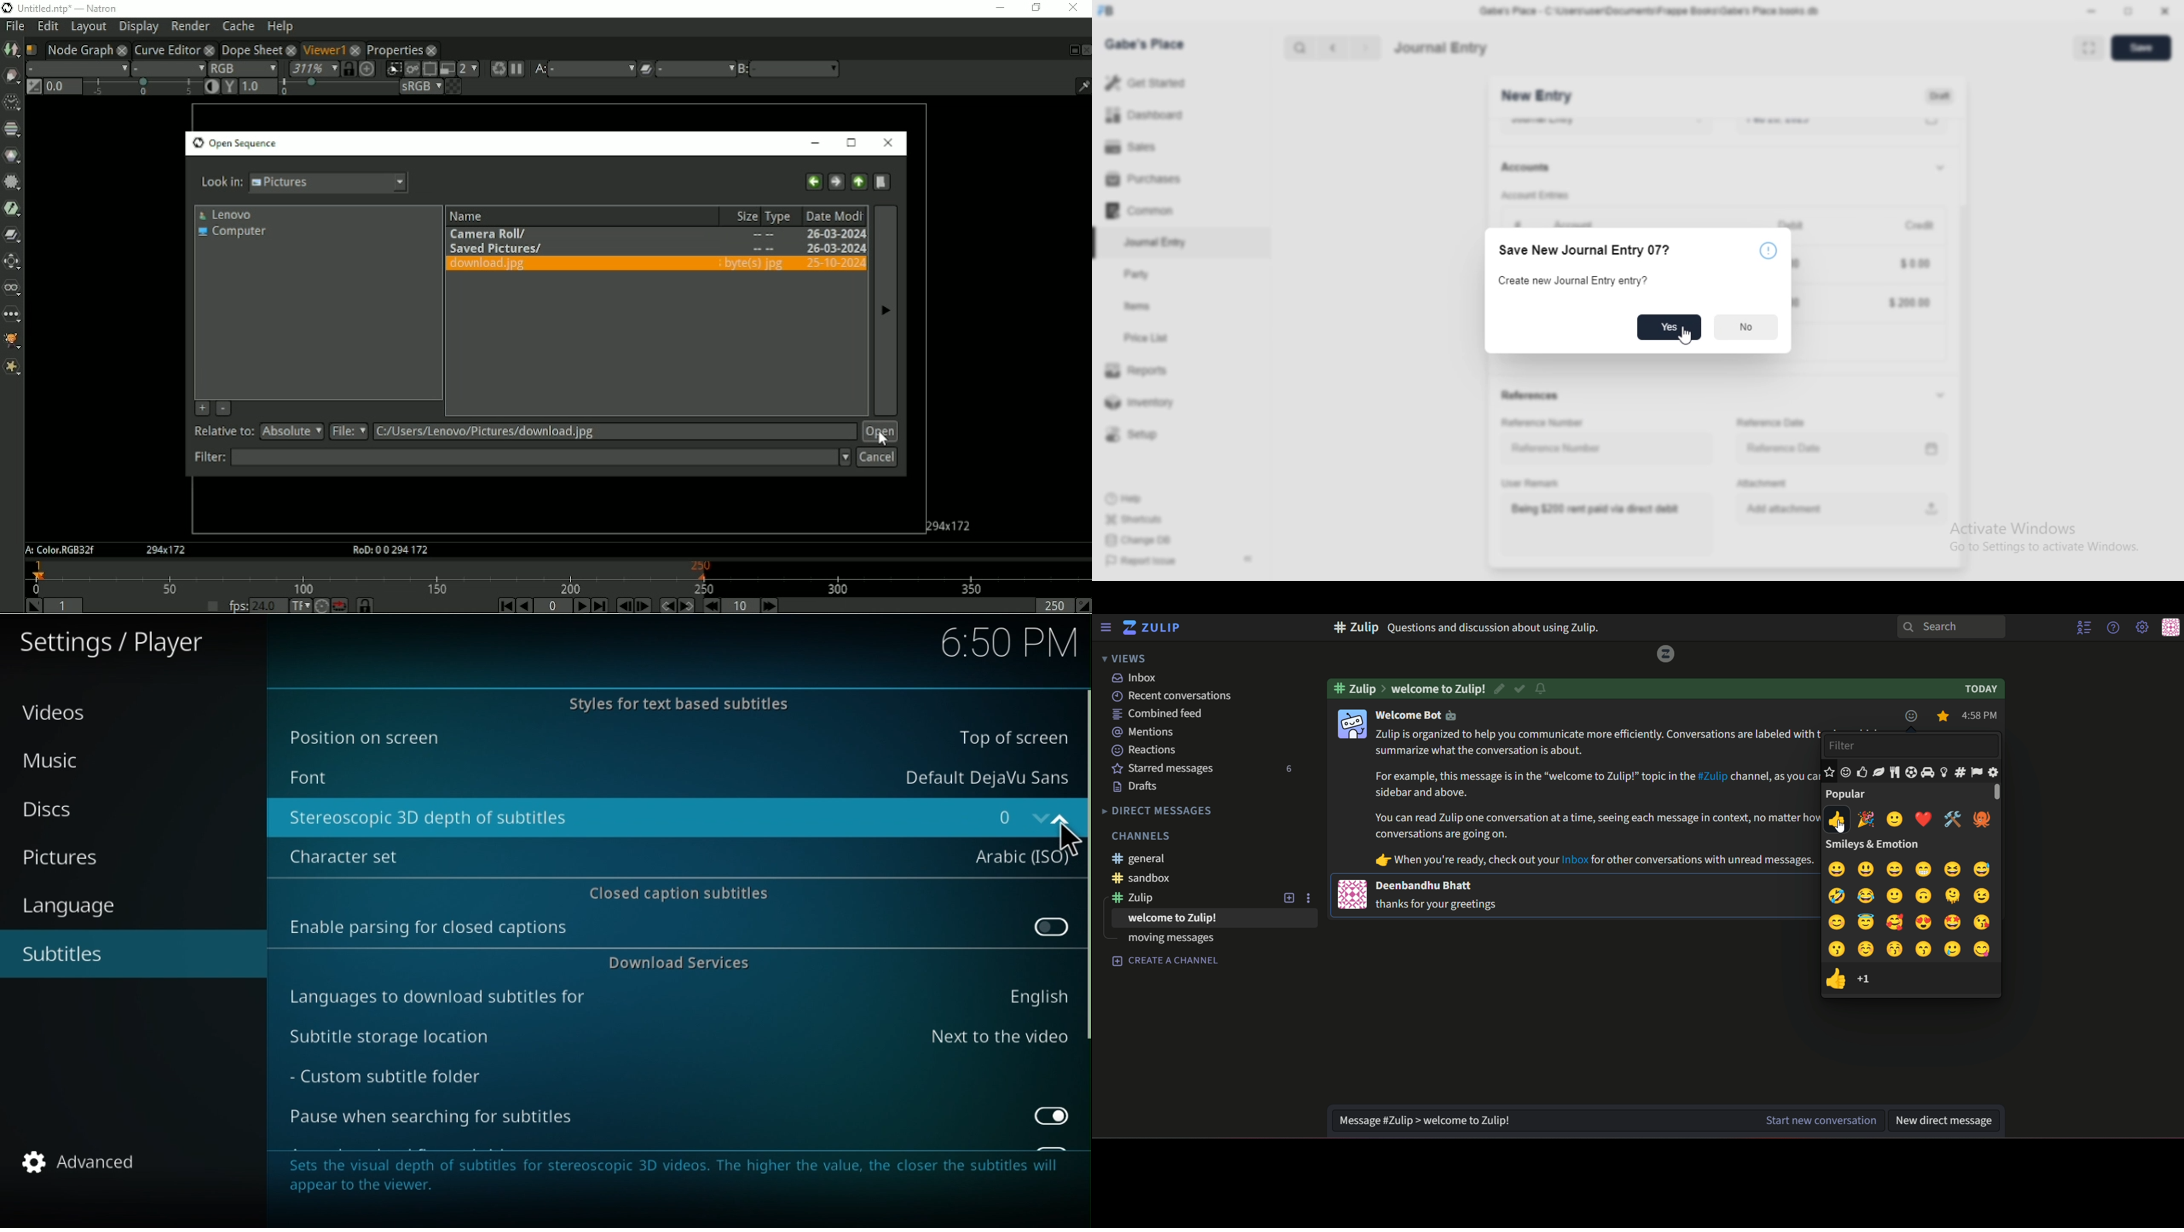 Image resolution: width=2184 pixels, height=1232 pixels. Describe the element at coordinates (1665, 328) in the screenshot. I see `yes` at that location.